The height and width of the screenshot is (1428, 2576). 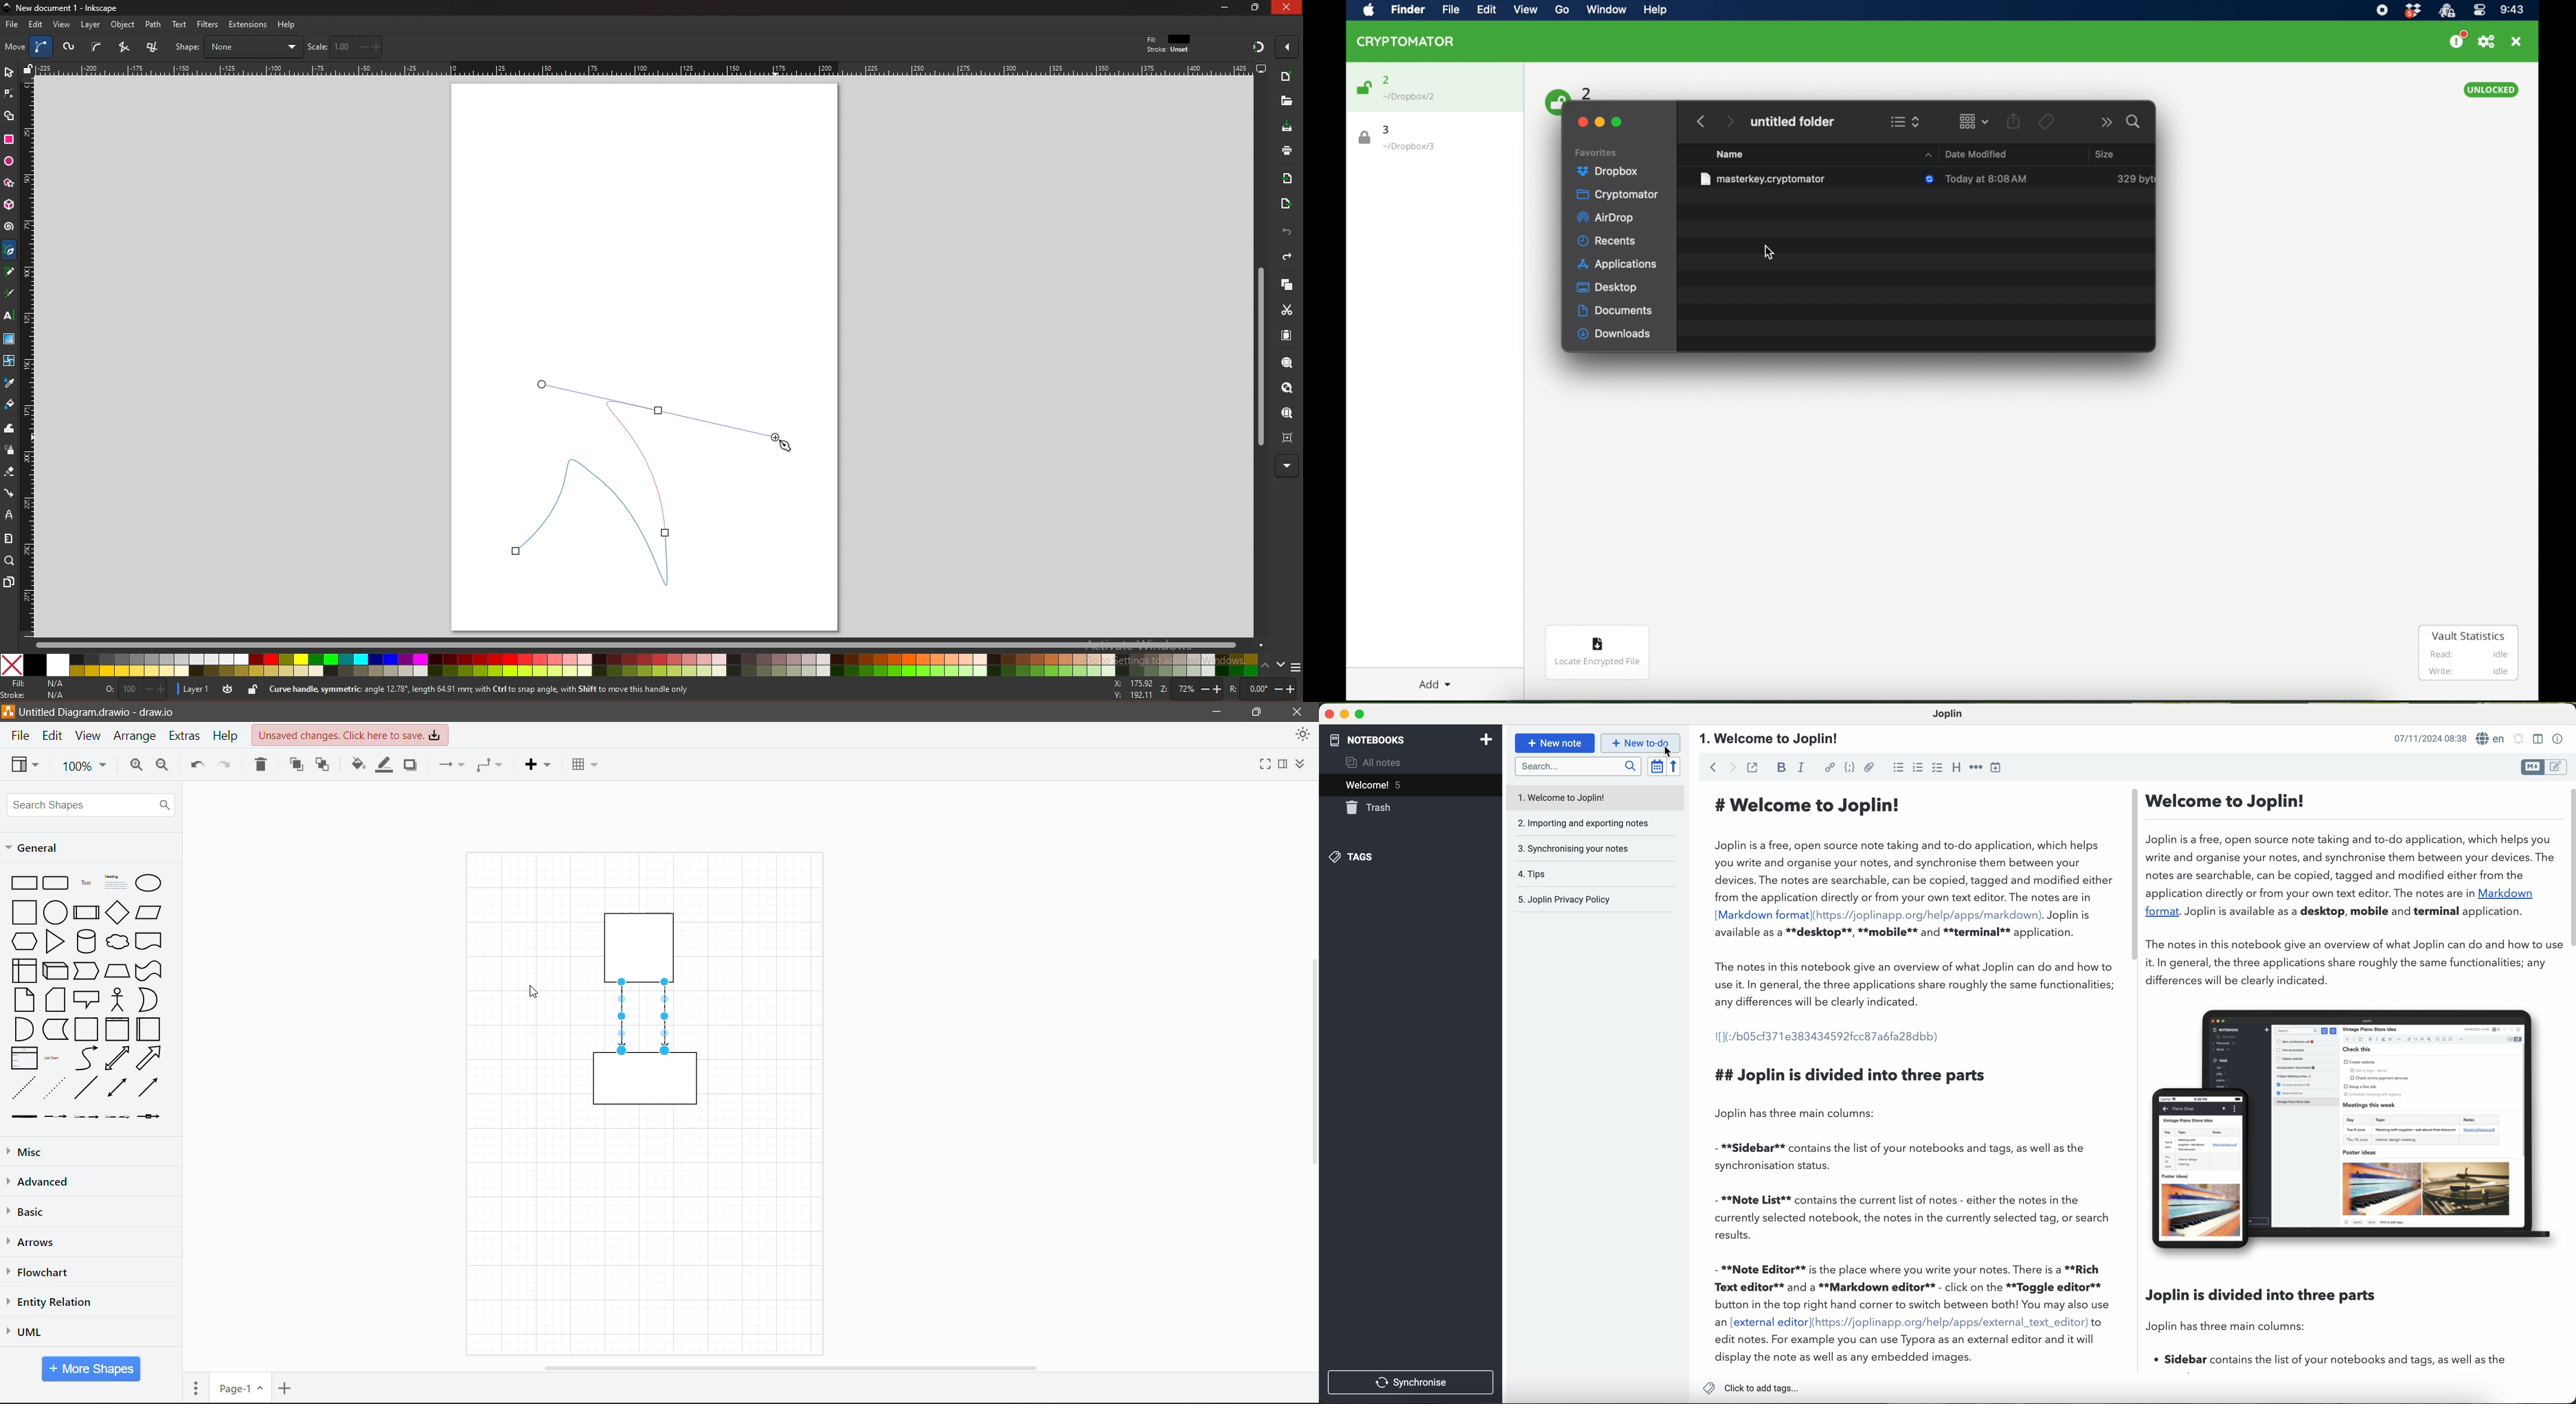 I want to click on Zoom Out, so click(x=163, y=767).